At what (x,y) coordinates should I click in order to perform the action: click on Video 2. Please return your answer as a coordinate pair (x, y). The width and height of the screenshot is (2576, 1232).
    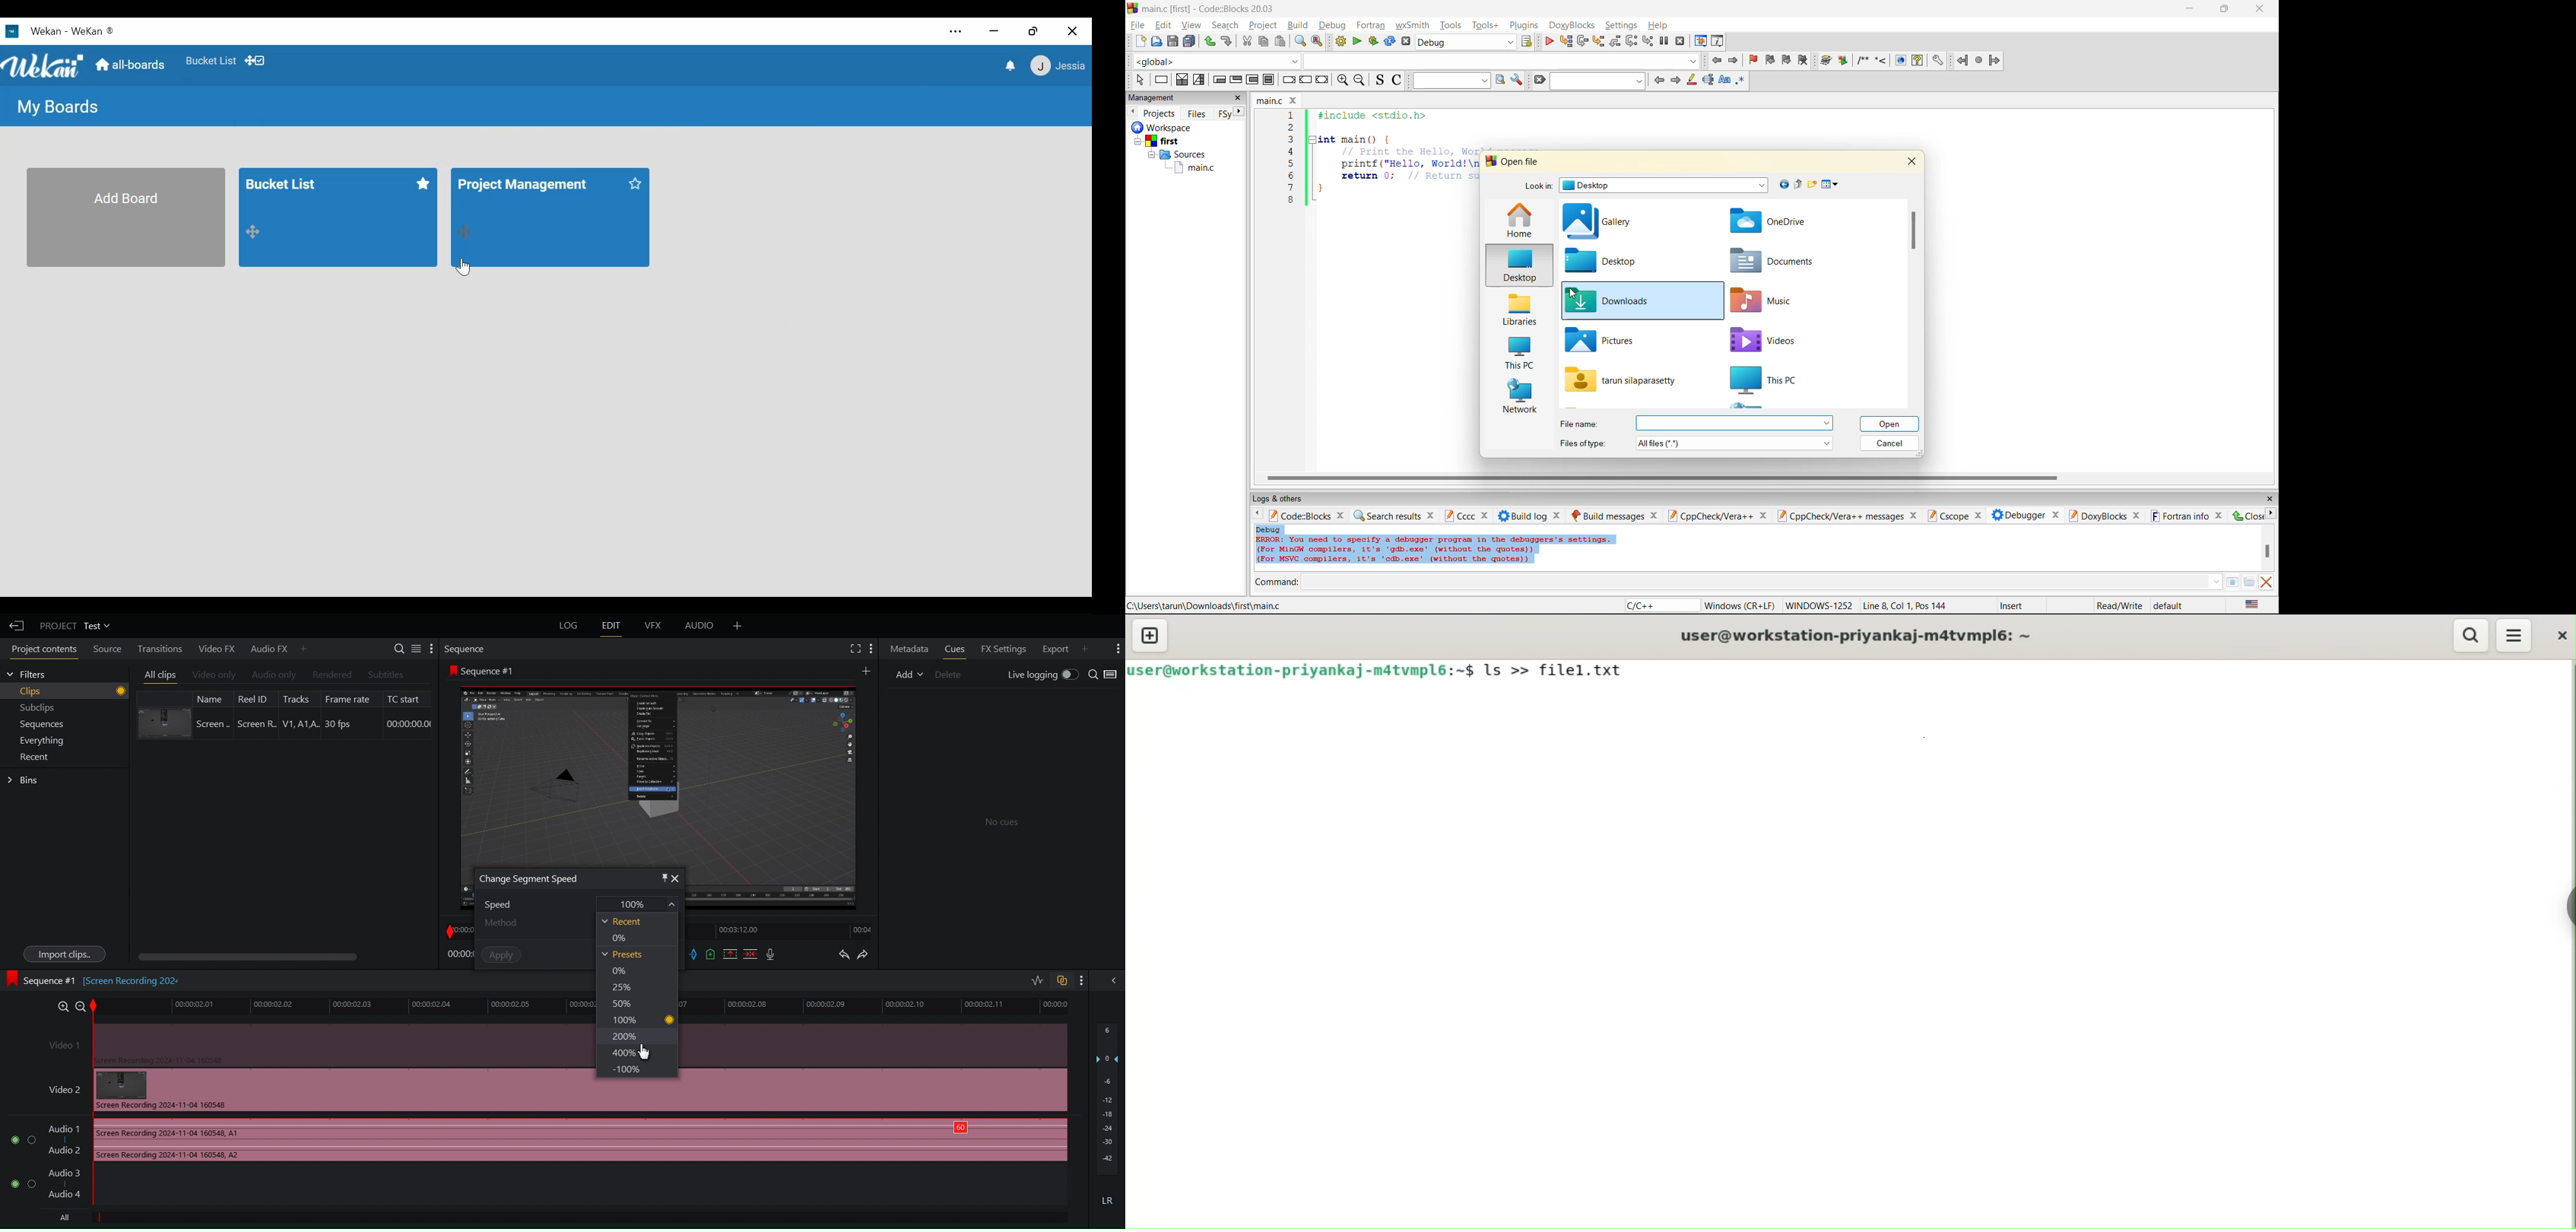
    Looking at the image, I should click on (315, 1090).